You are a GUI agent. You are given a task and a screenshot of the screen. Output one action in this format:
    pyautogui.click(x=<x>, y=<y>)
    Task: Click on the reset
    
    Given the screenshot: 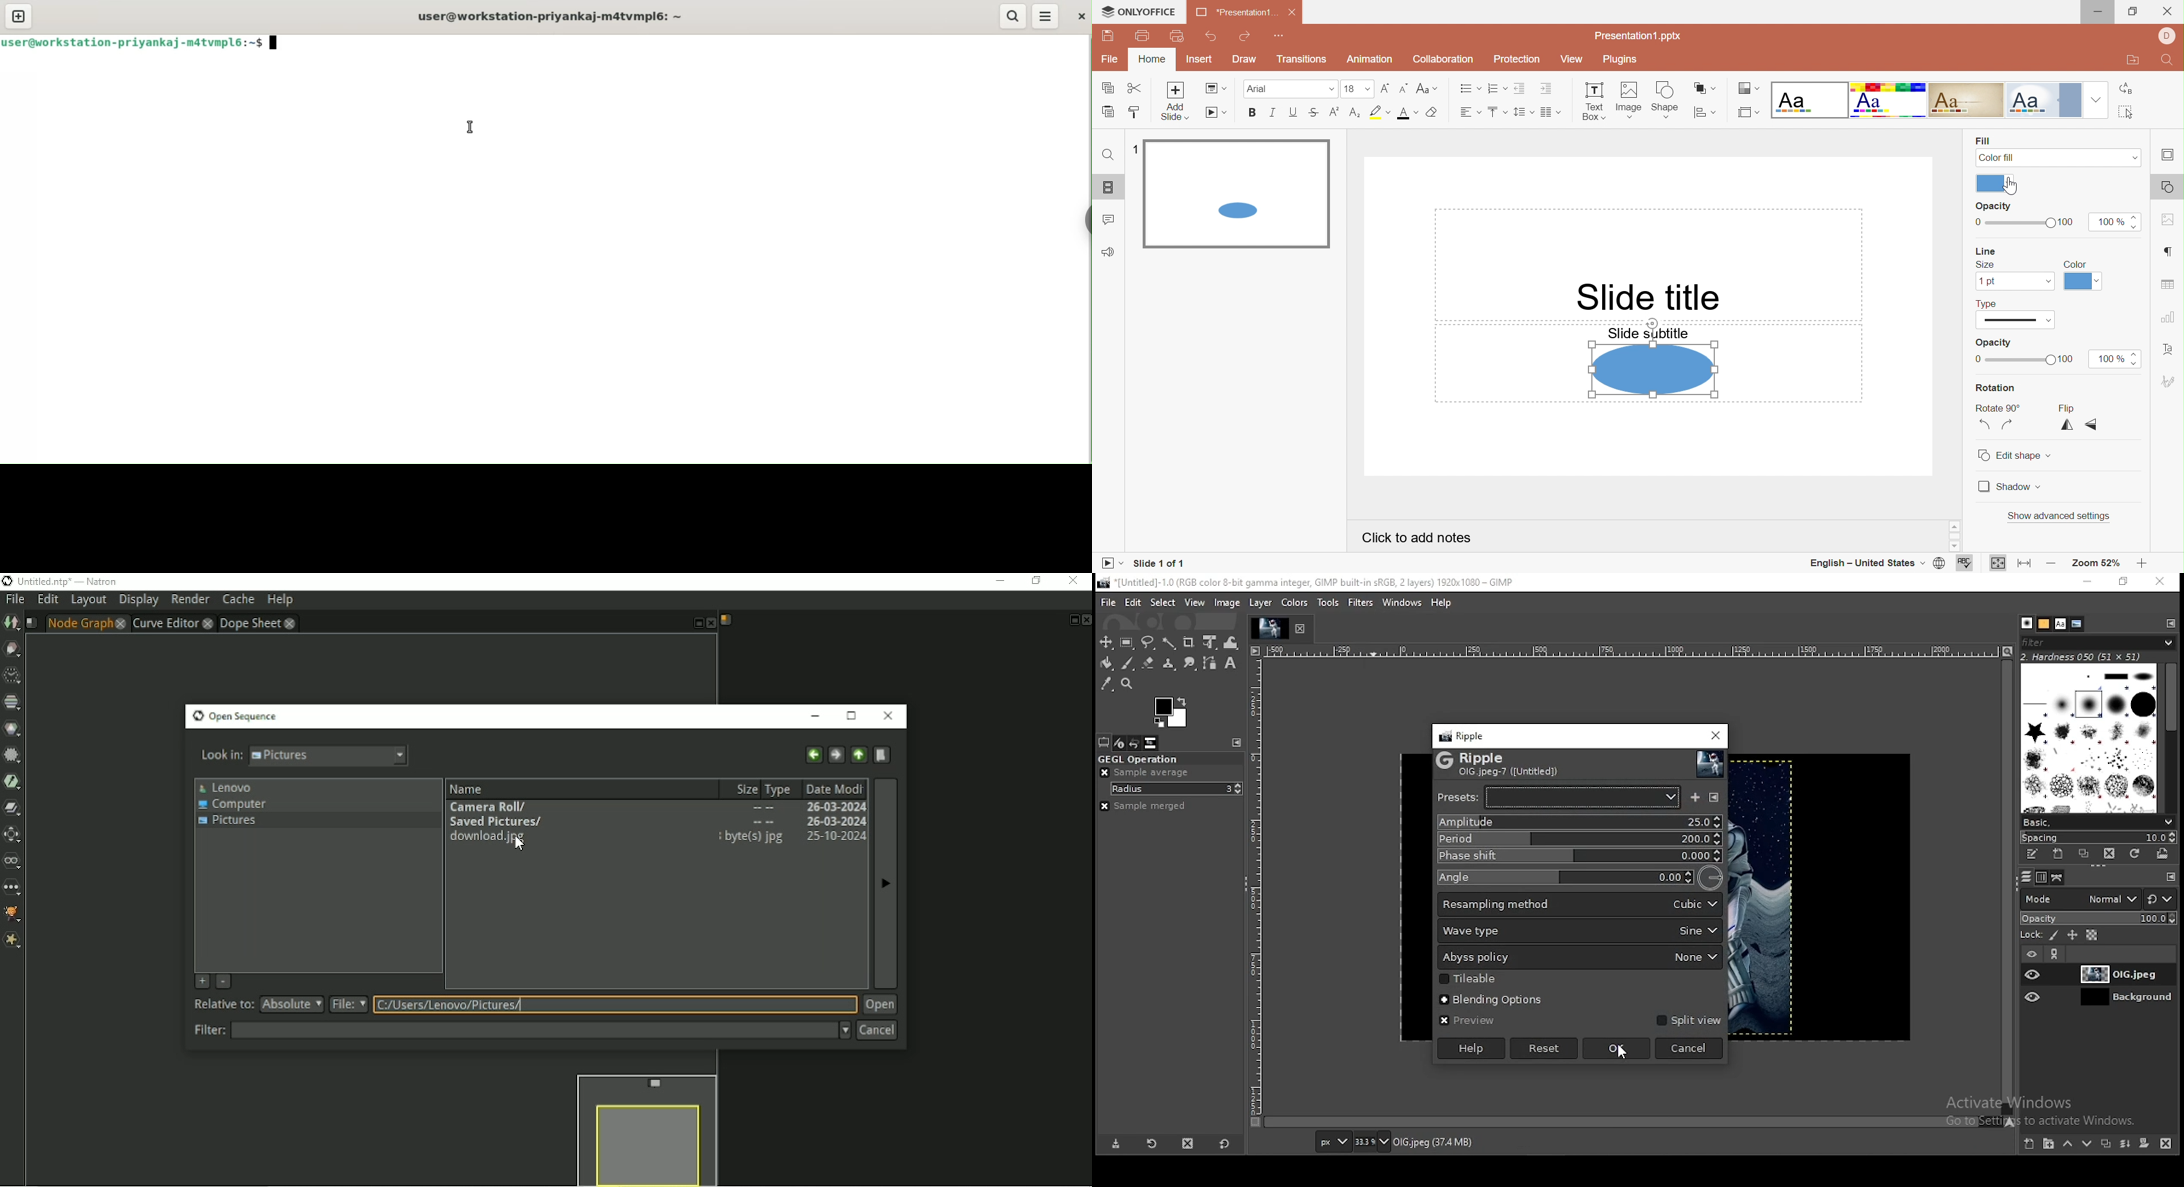 What is the action you would take?
    pyautogui.click(x=1544, y=1048)
    